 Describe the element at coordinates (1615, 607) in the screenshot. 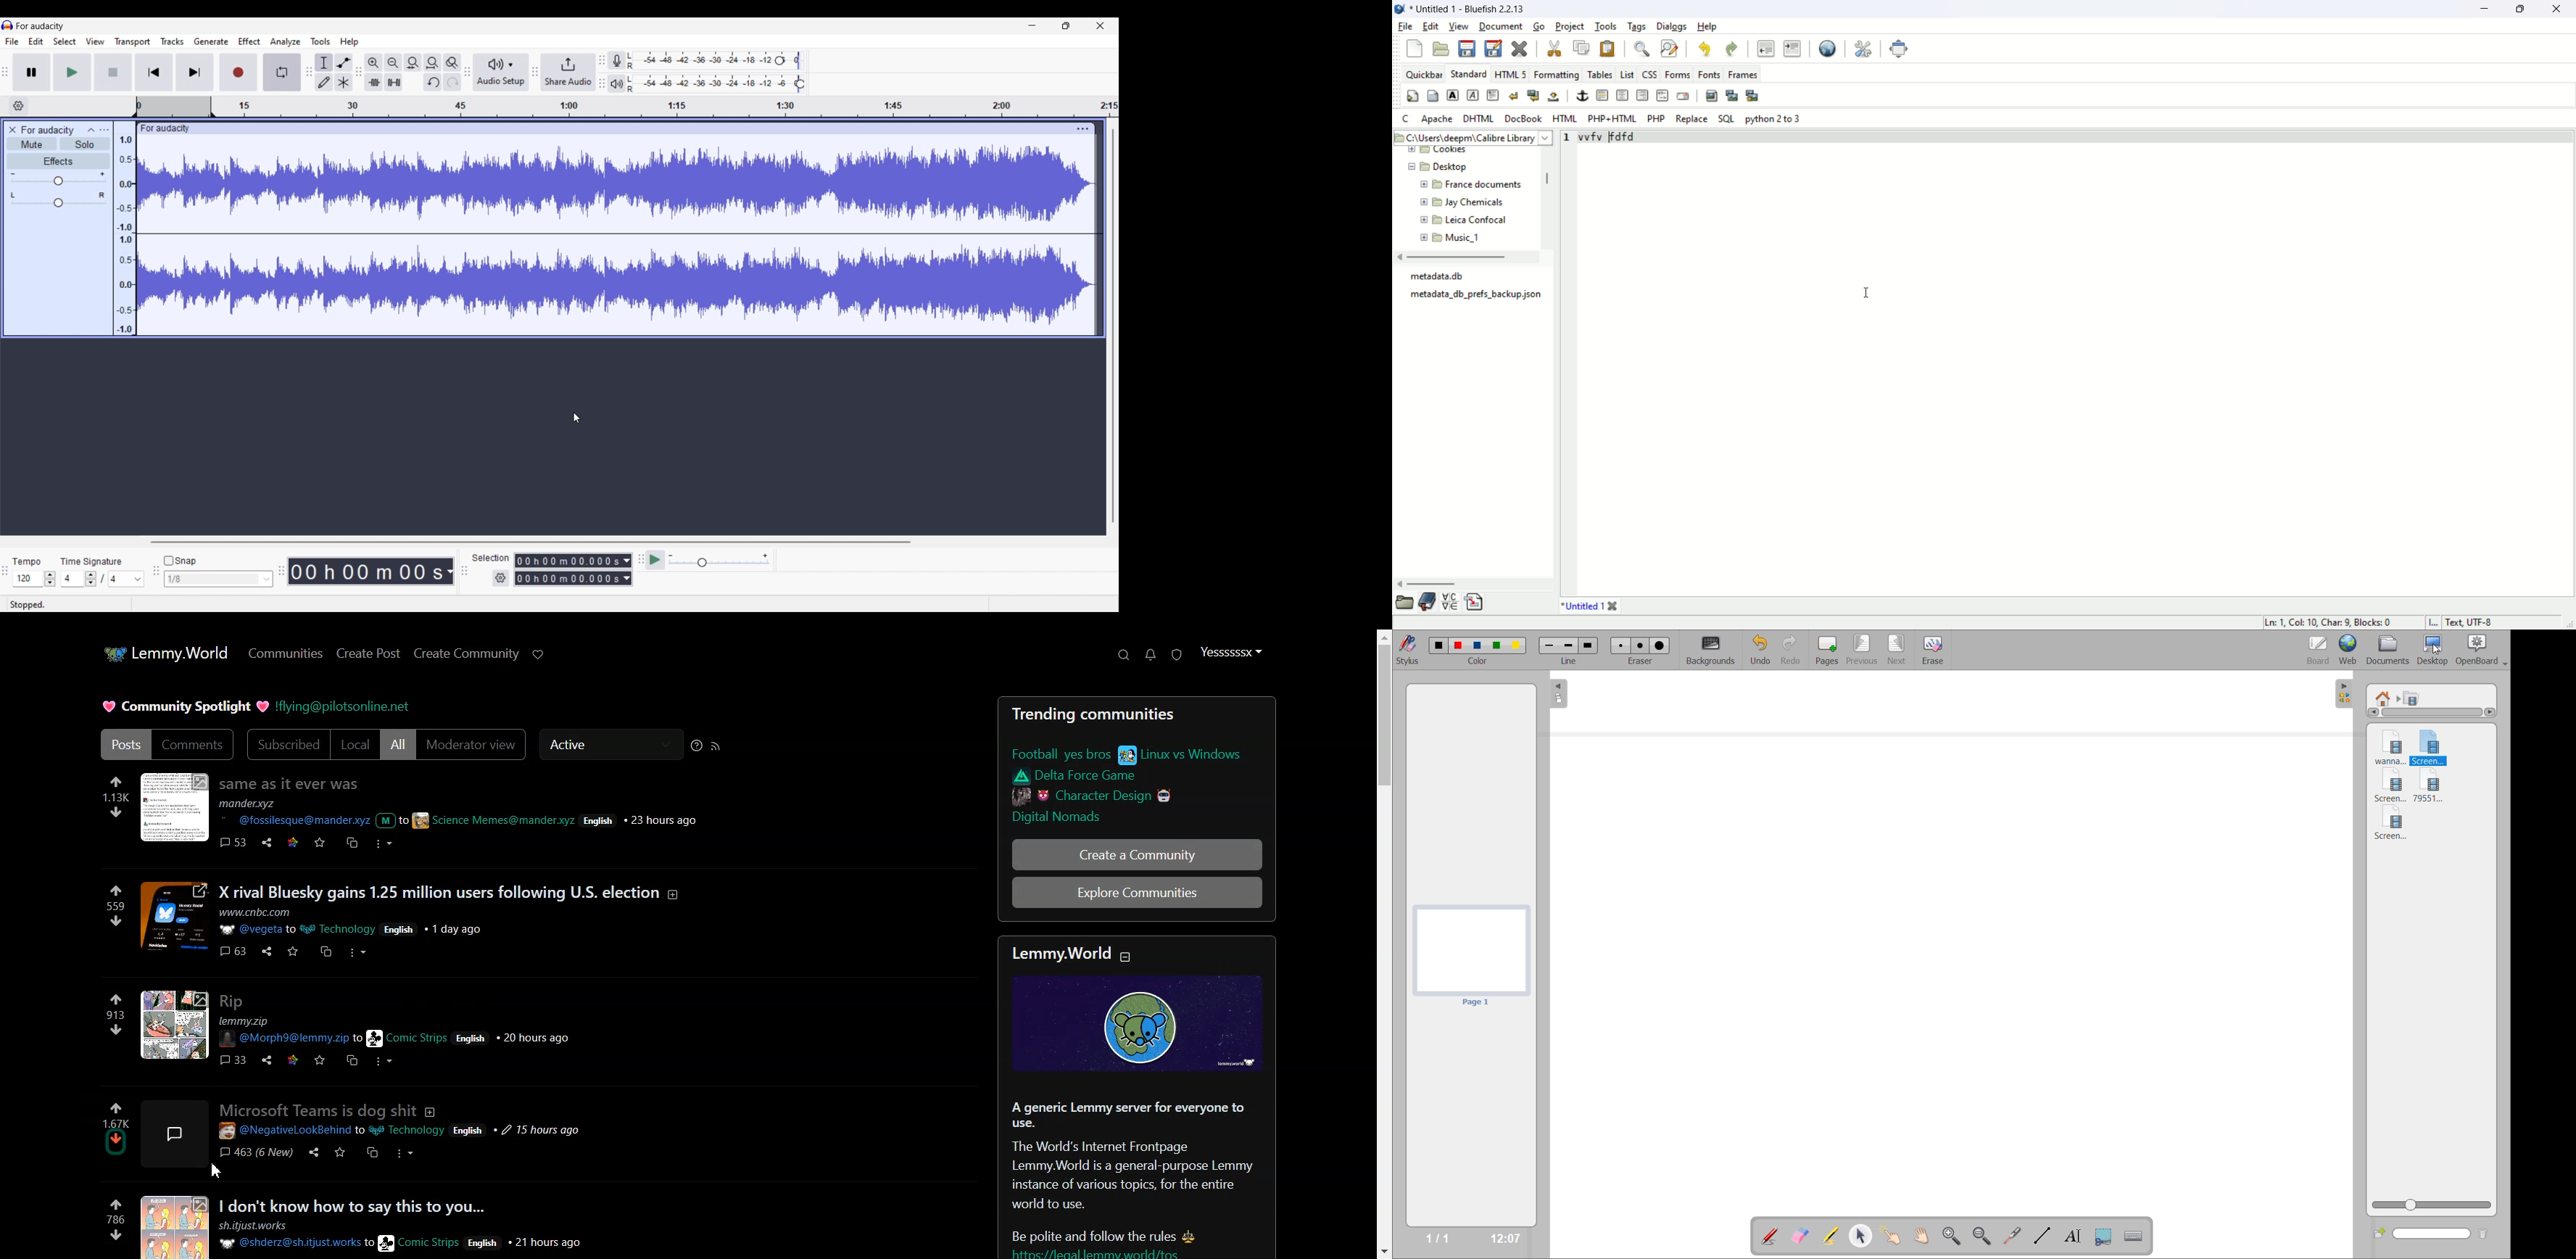

I see `close` at that location.